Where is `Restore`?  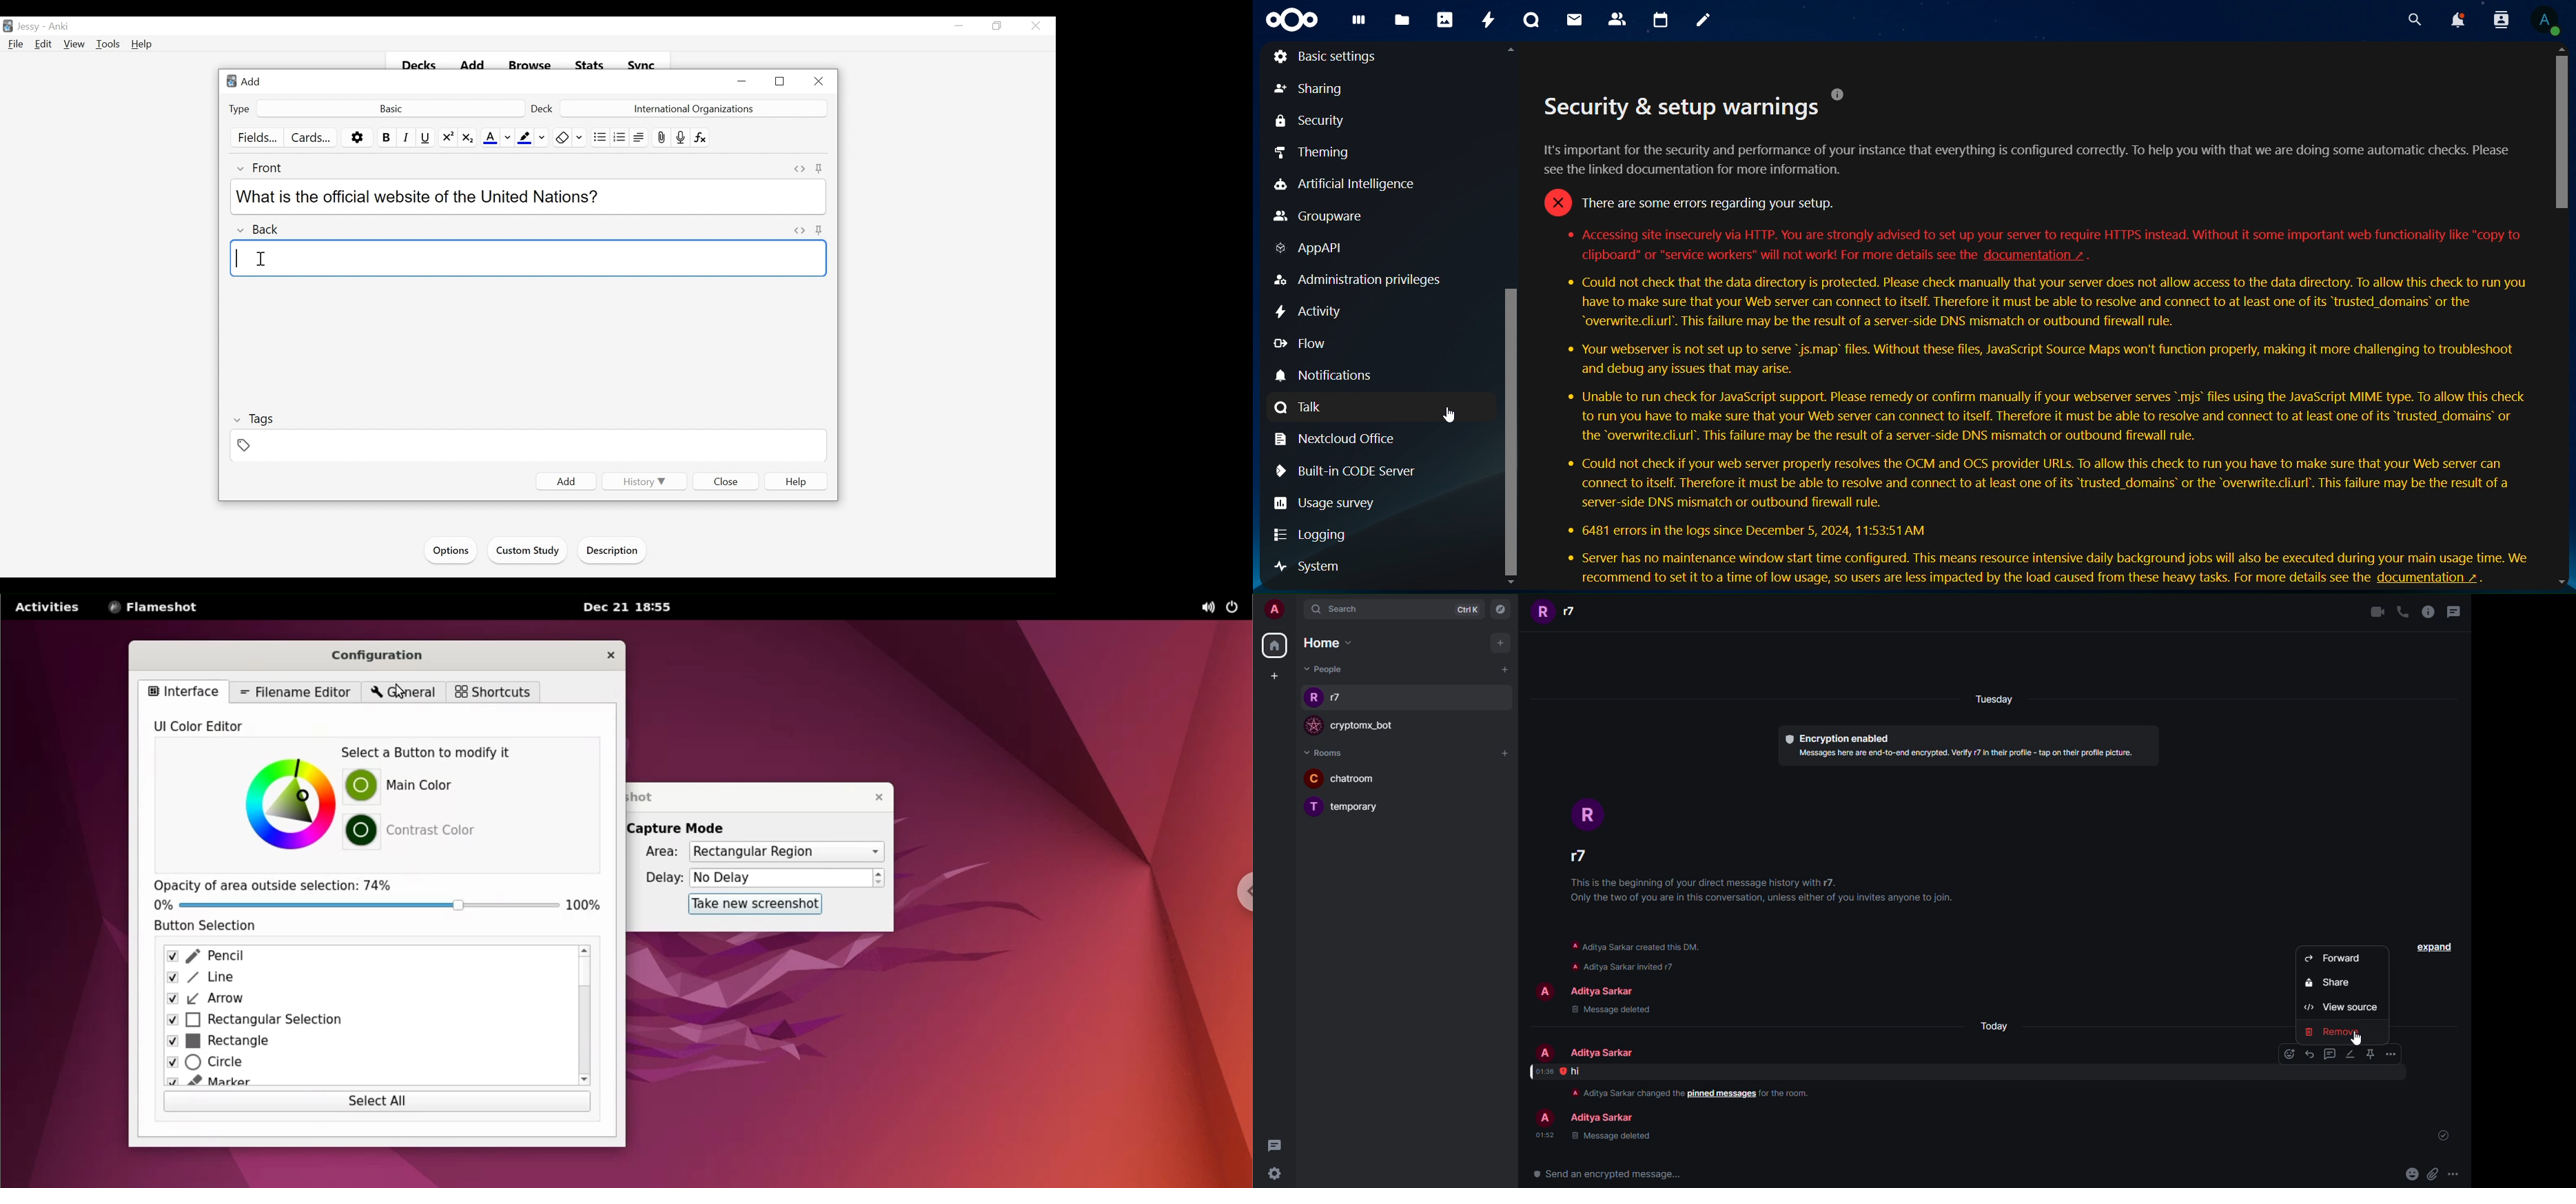 Restore is located at coordinates (999, 25).